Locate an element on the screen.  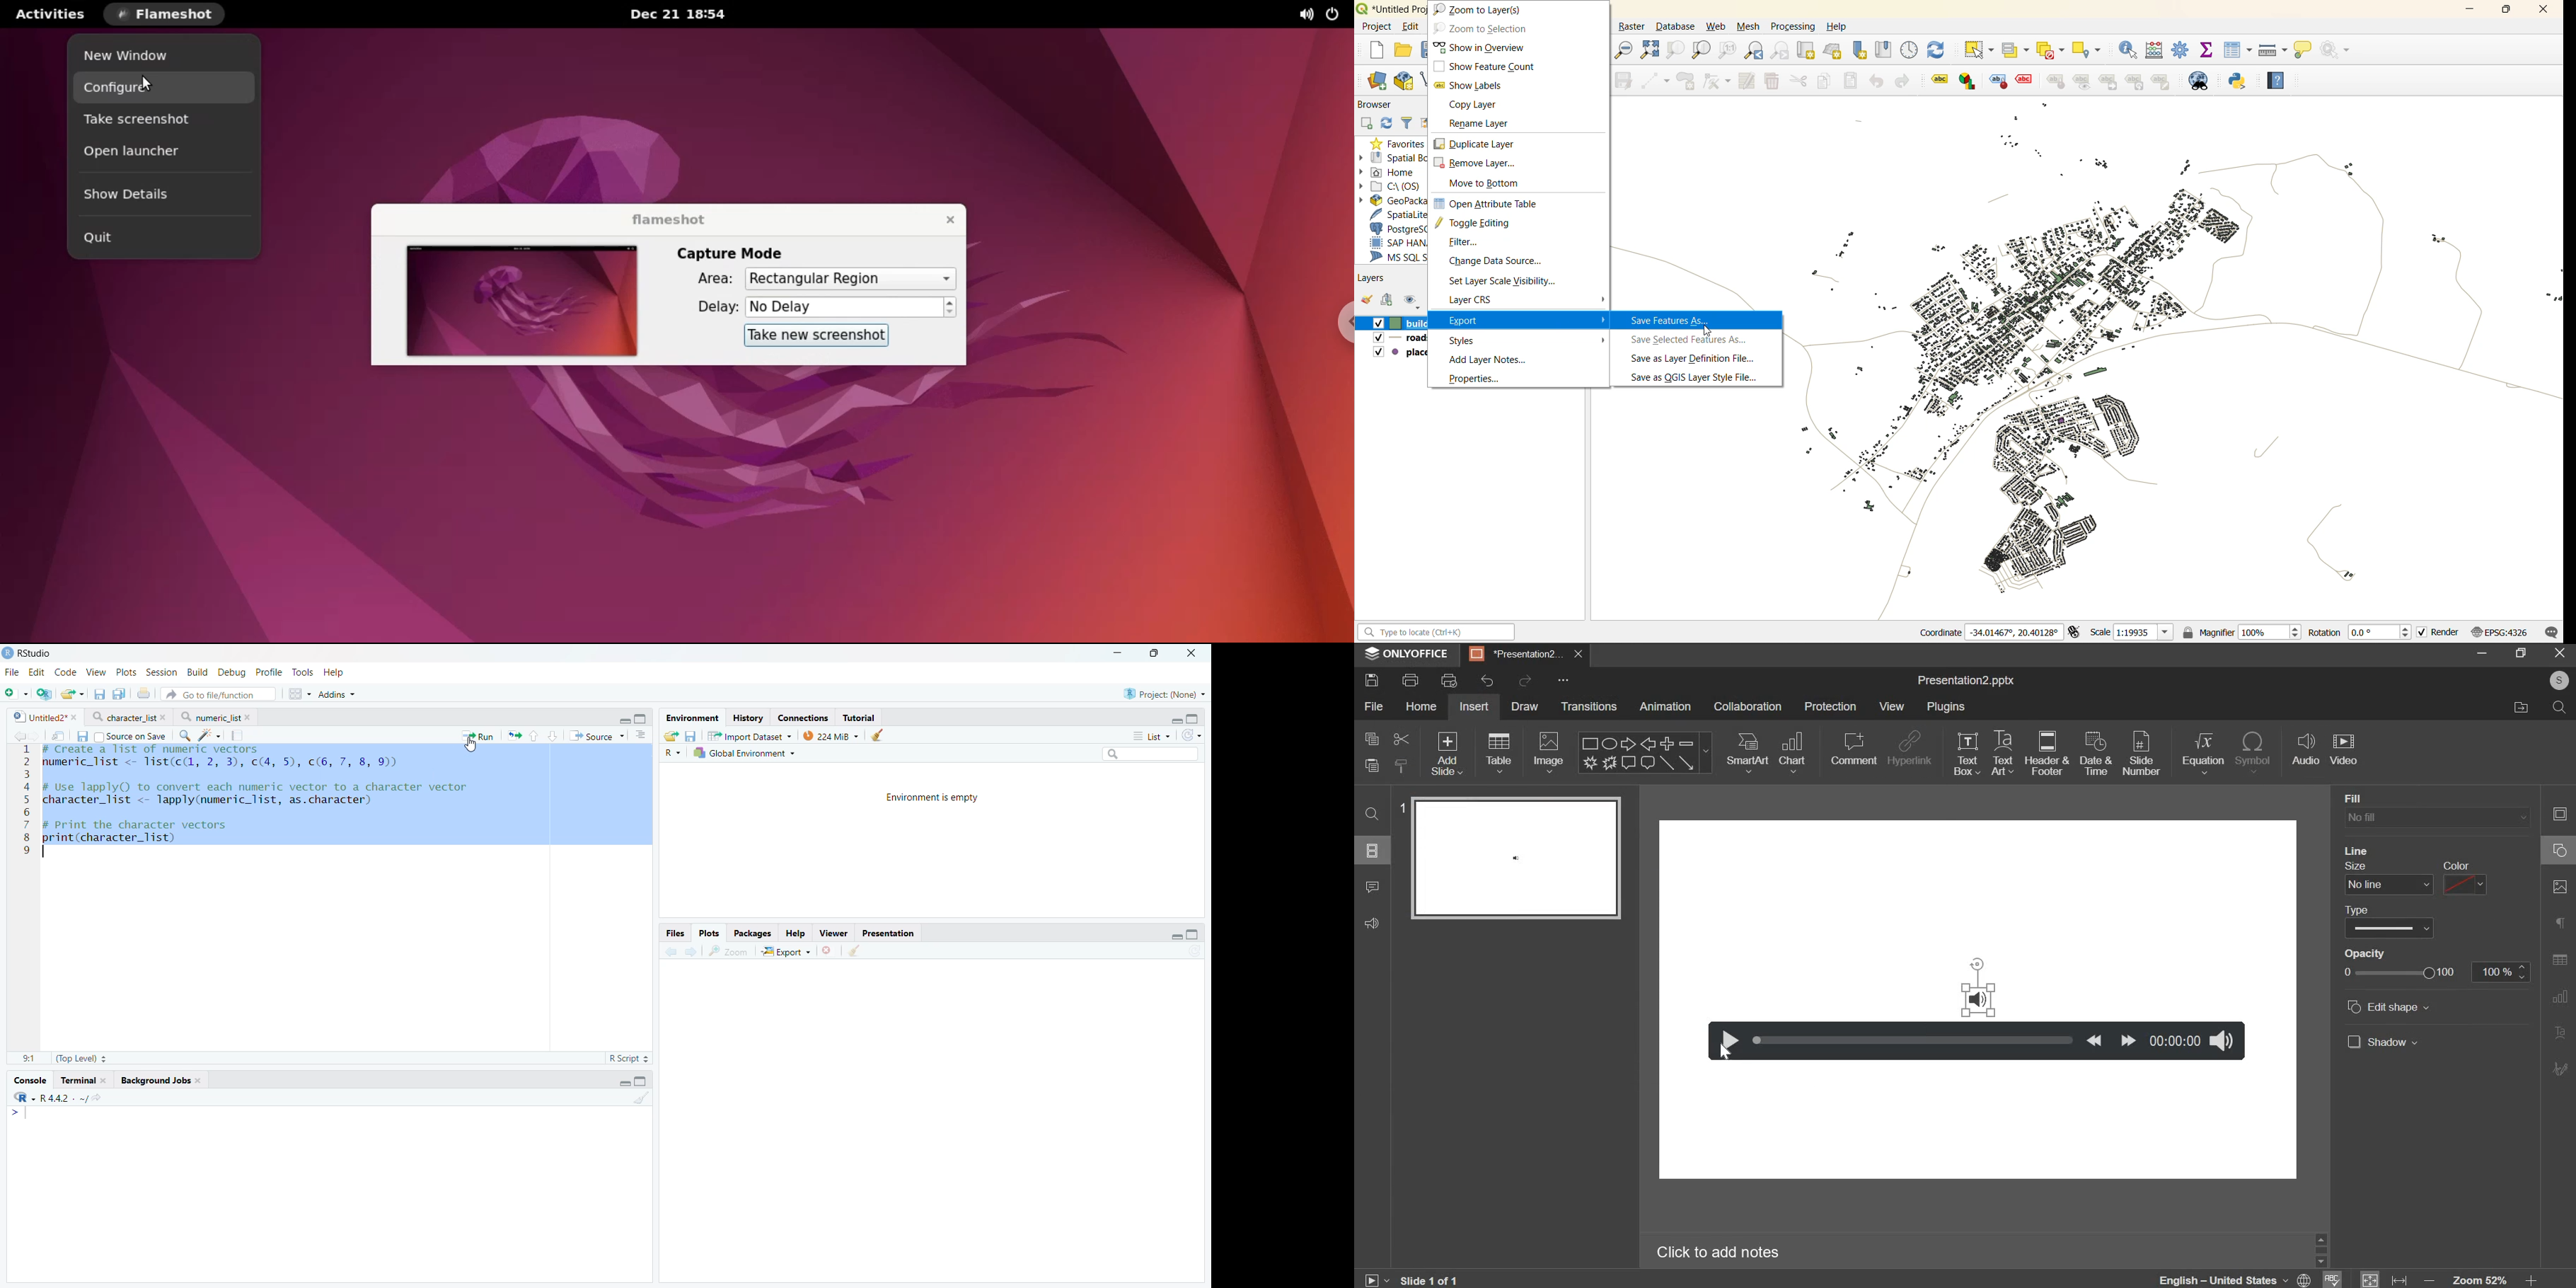
filter is located at coordinates (1464, 244).